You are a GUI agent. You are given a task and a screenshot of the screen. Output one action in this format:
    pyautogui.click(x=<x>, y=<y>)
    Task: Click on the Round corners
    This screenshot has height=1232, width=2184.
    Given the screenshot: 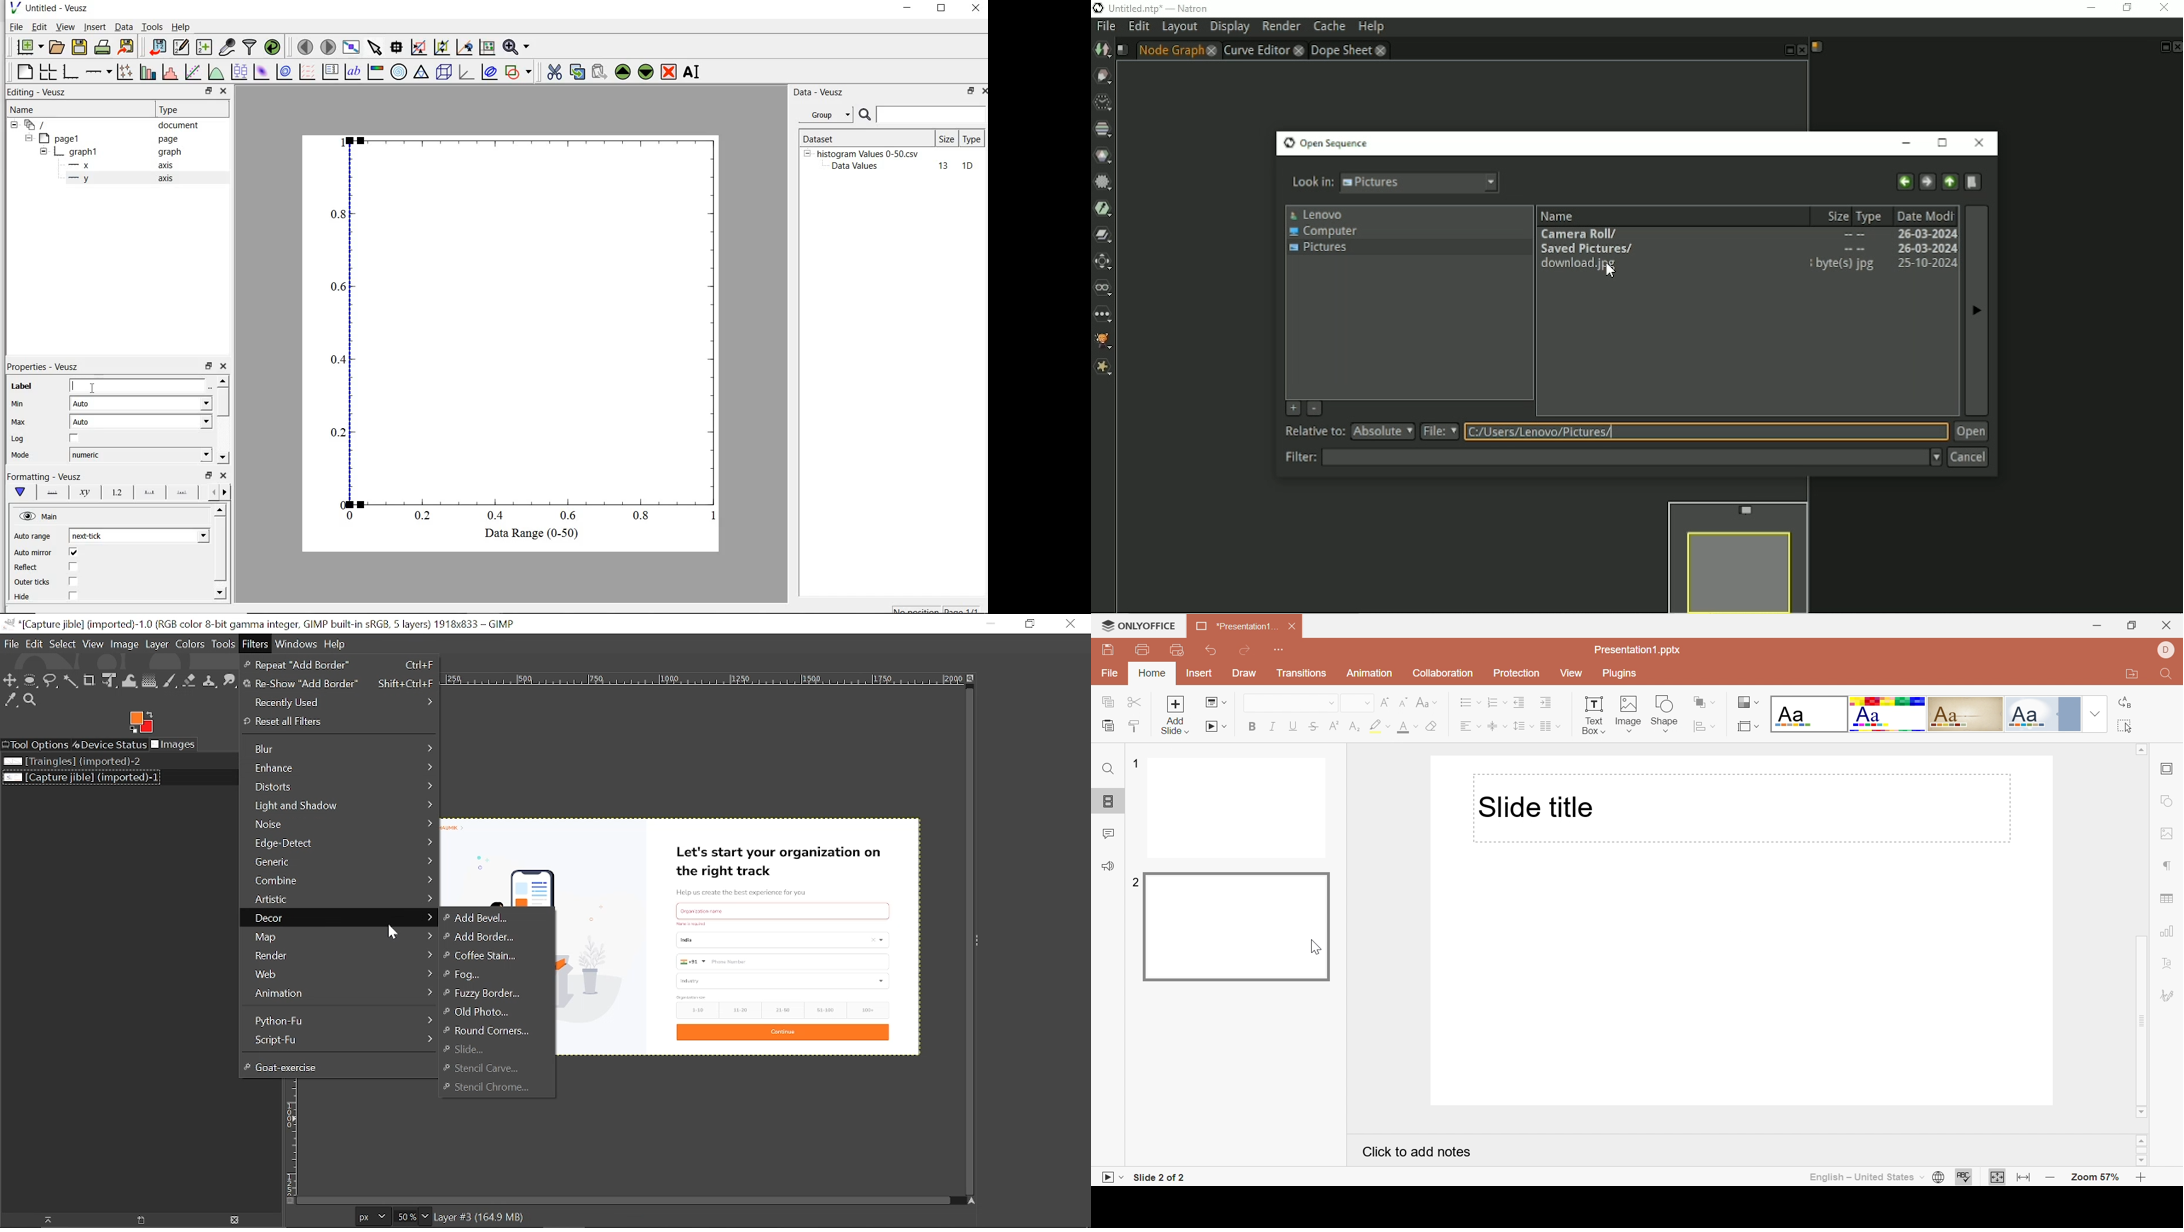 What is the action you would take?
    pyautogui.click(x=486, y=1032)
    